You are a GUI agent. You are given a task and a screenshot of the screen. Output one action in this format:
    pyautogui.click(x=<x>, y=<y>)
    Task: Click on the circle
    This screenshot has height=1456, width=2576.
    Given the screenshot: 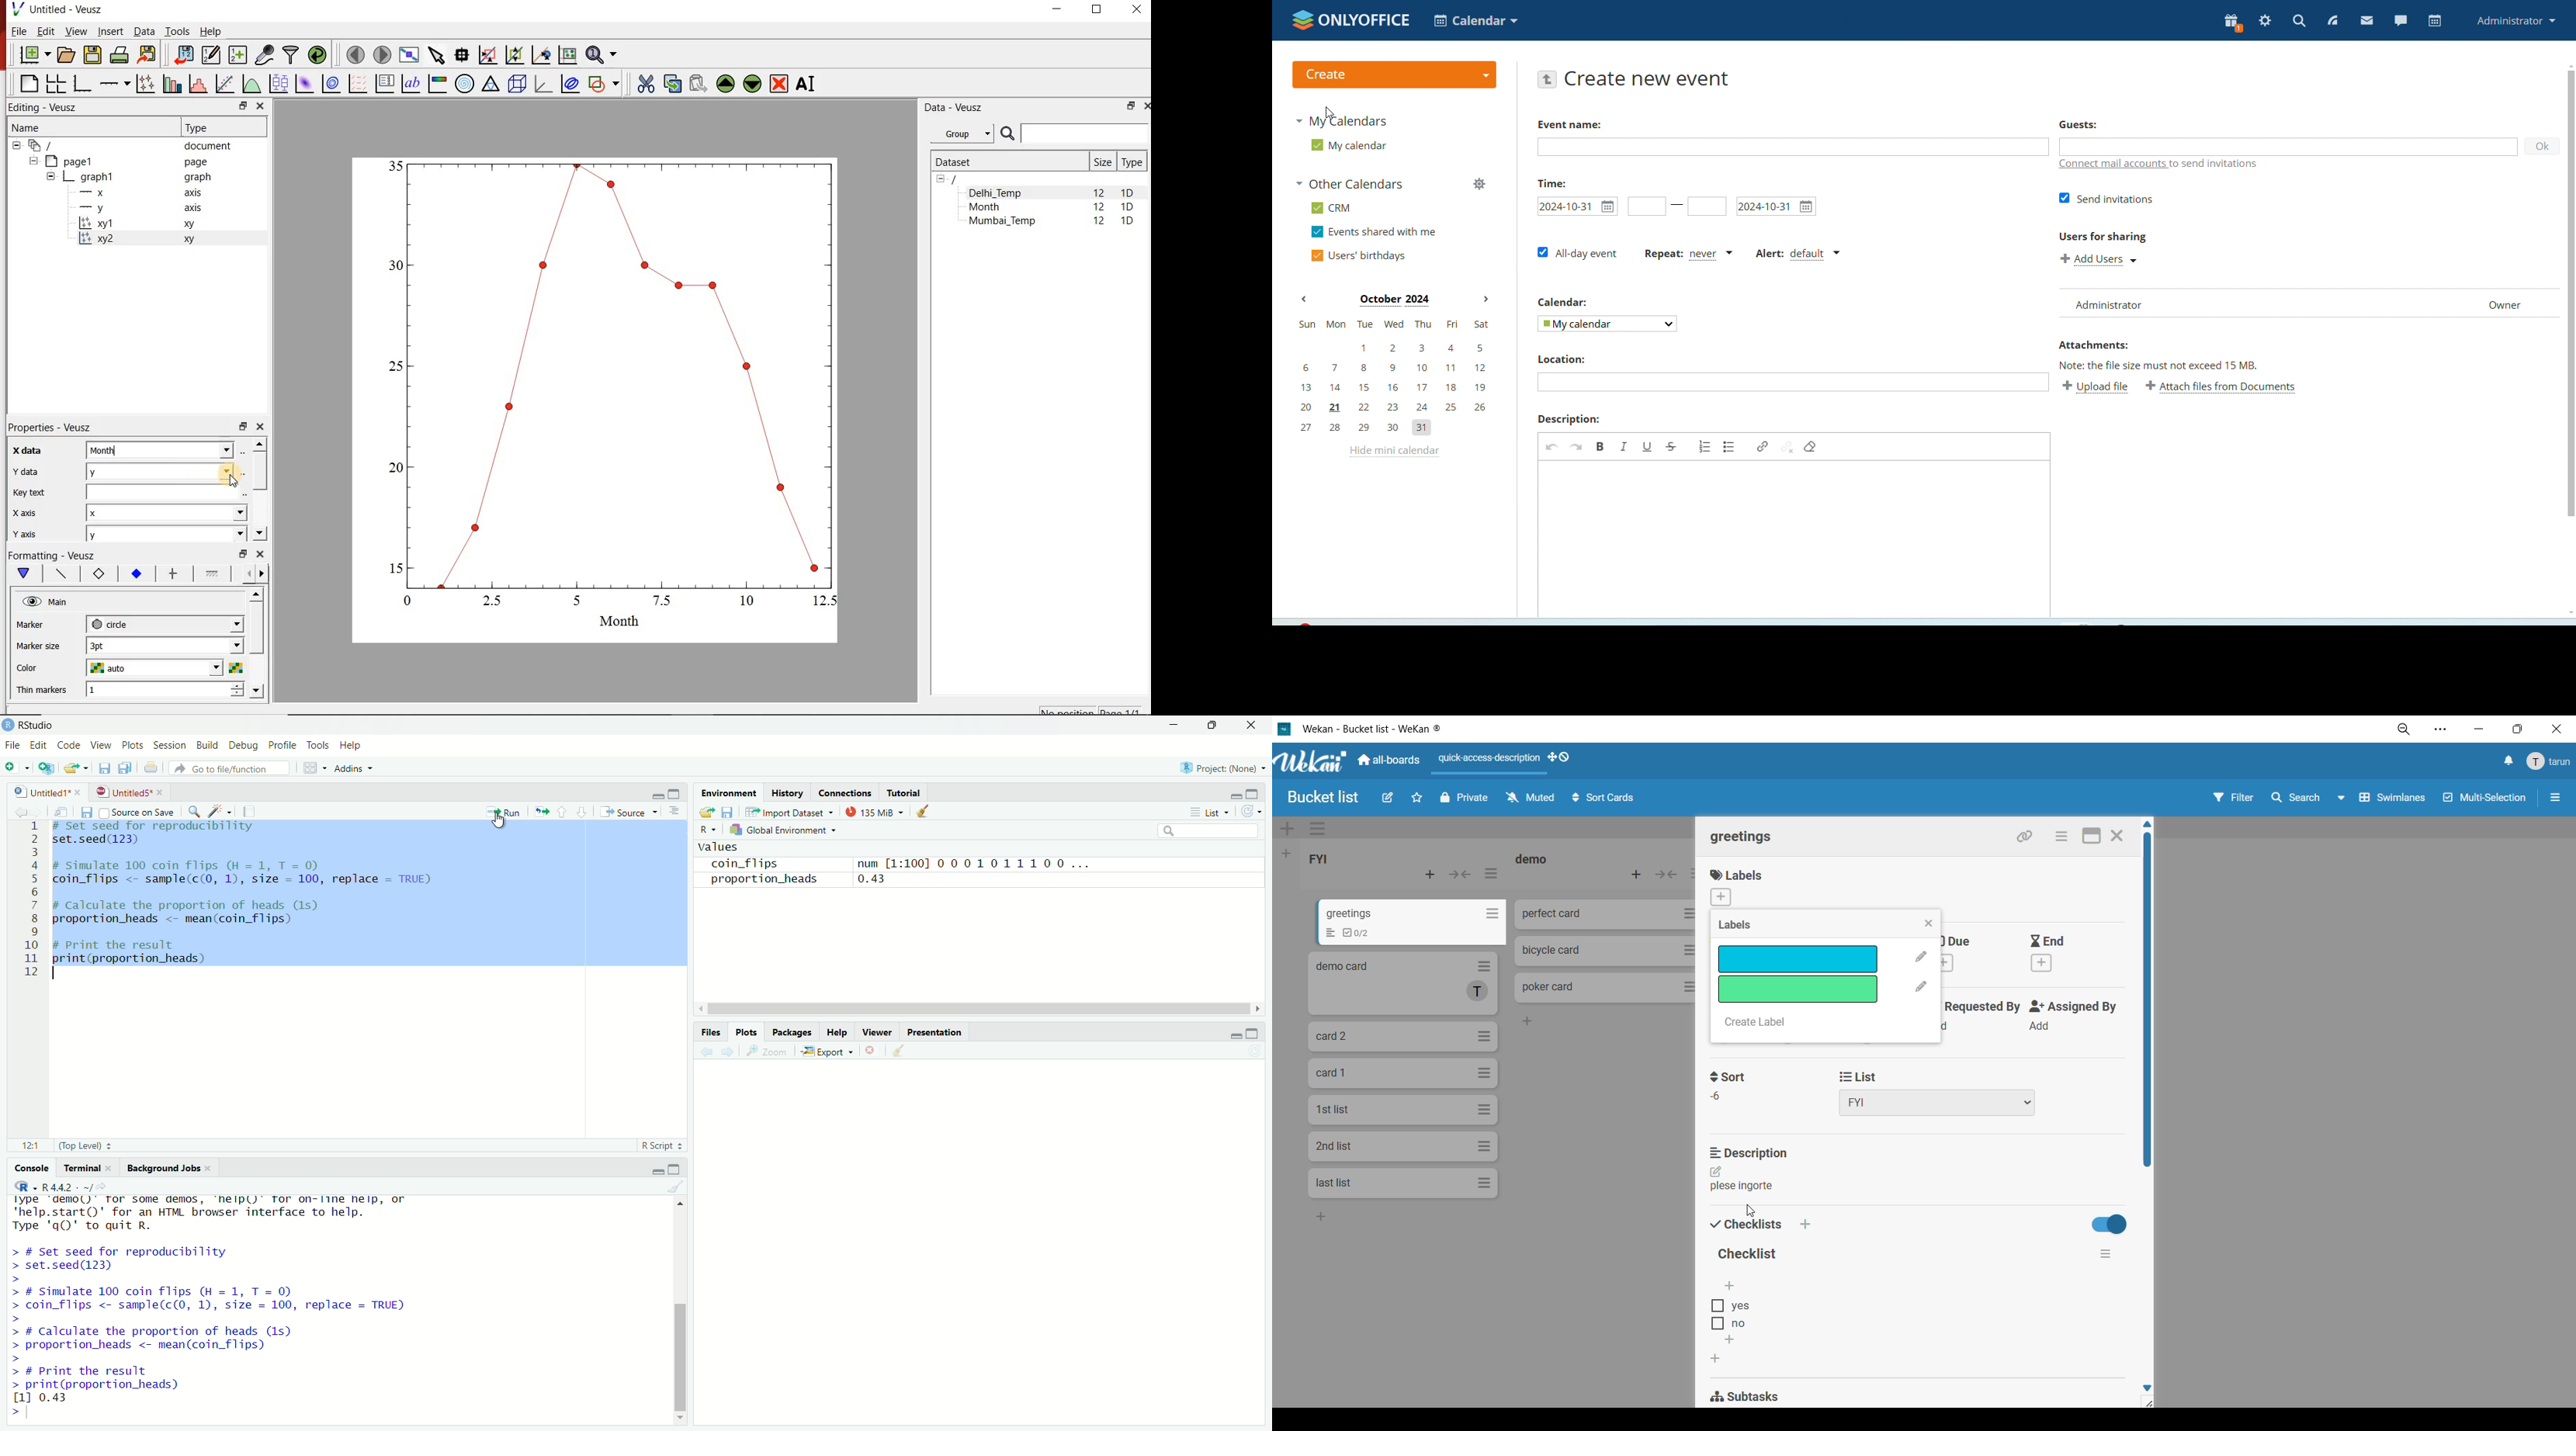 What is the action you would take?
    pyautogui.click(x=165, y=624)
    